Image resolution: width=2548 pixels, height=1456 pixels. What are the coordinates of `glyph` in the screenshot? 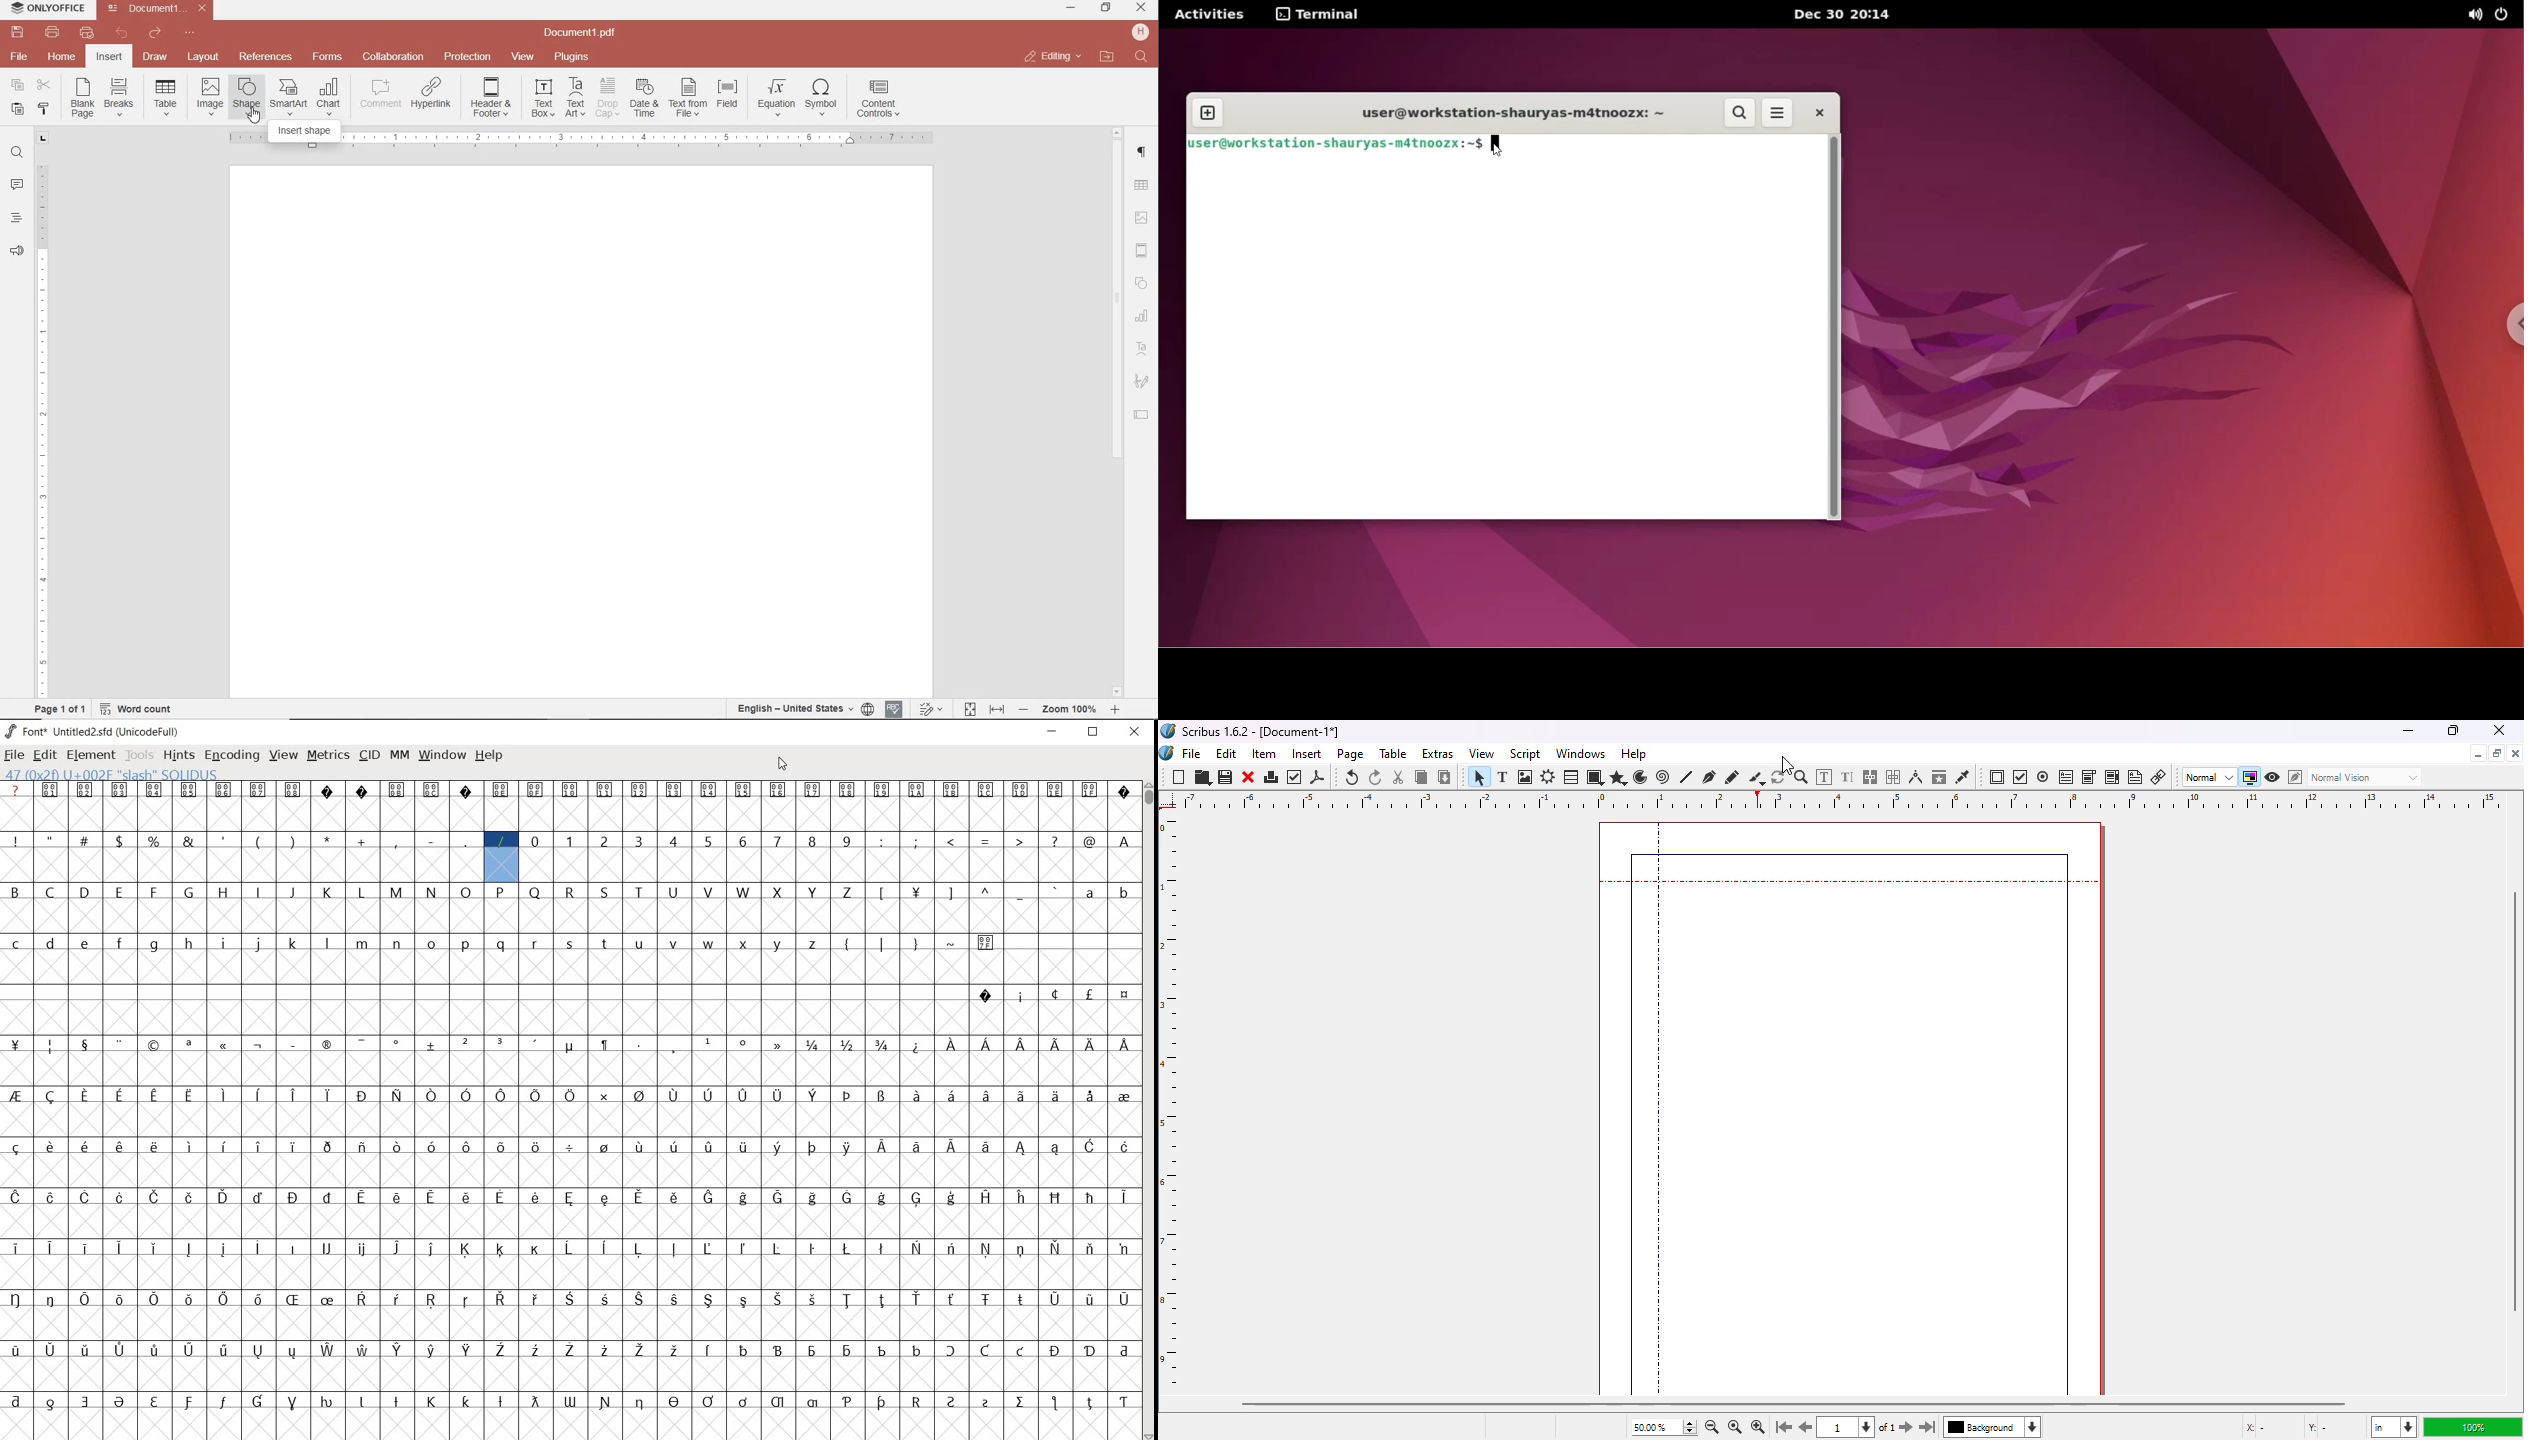 It's located at (675, 1197).